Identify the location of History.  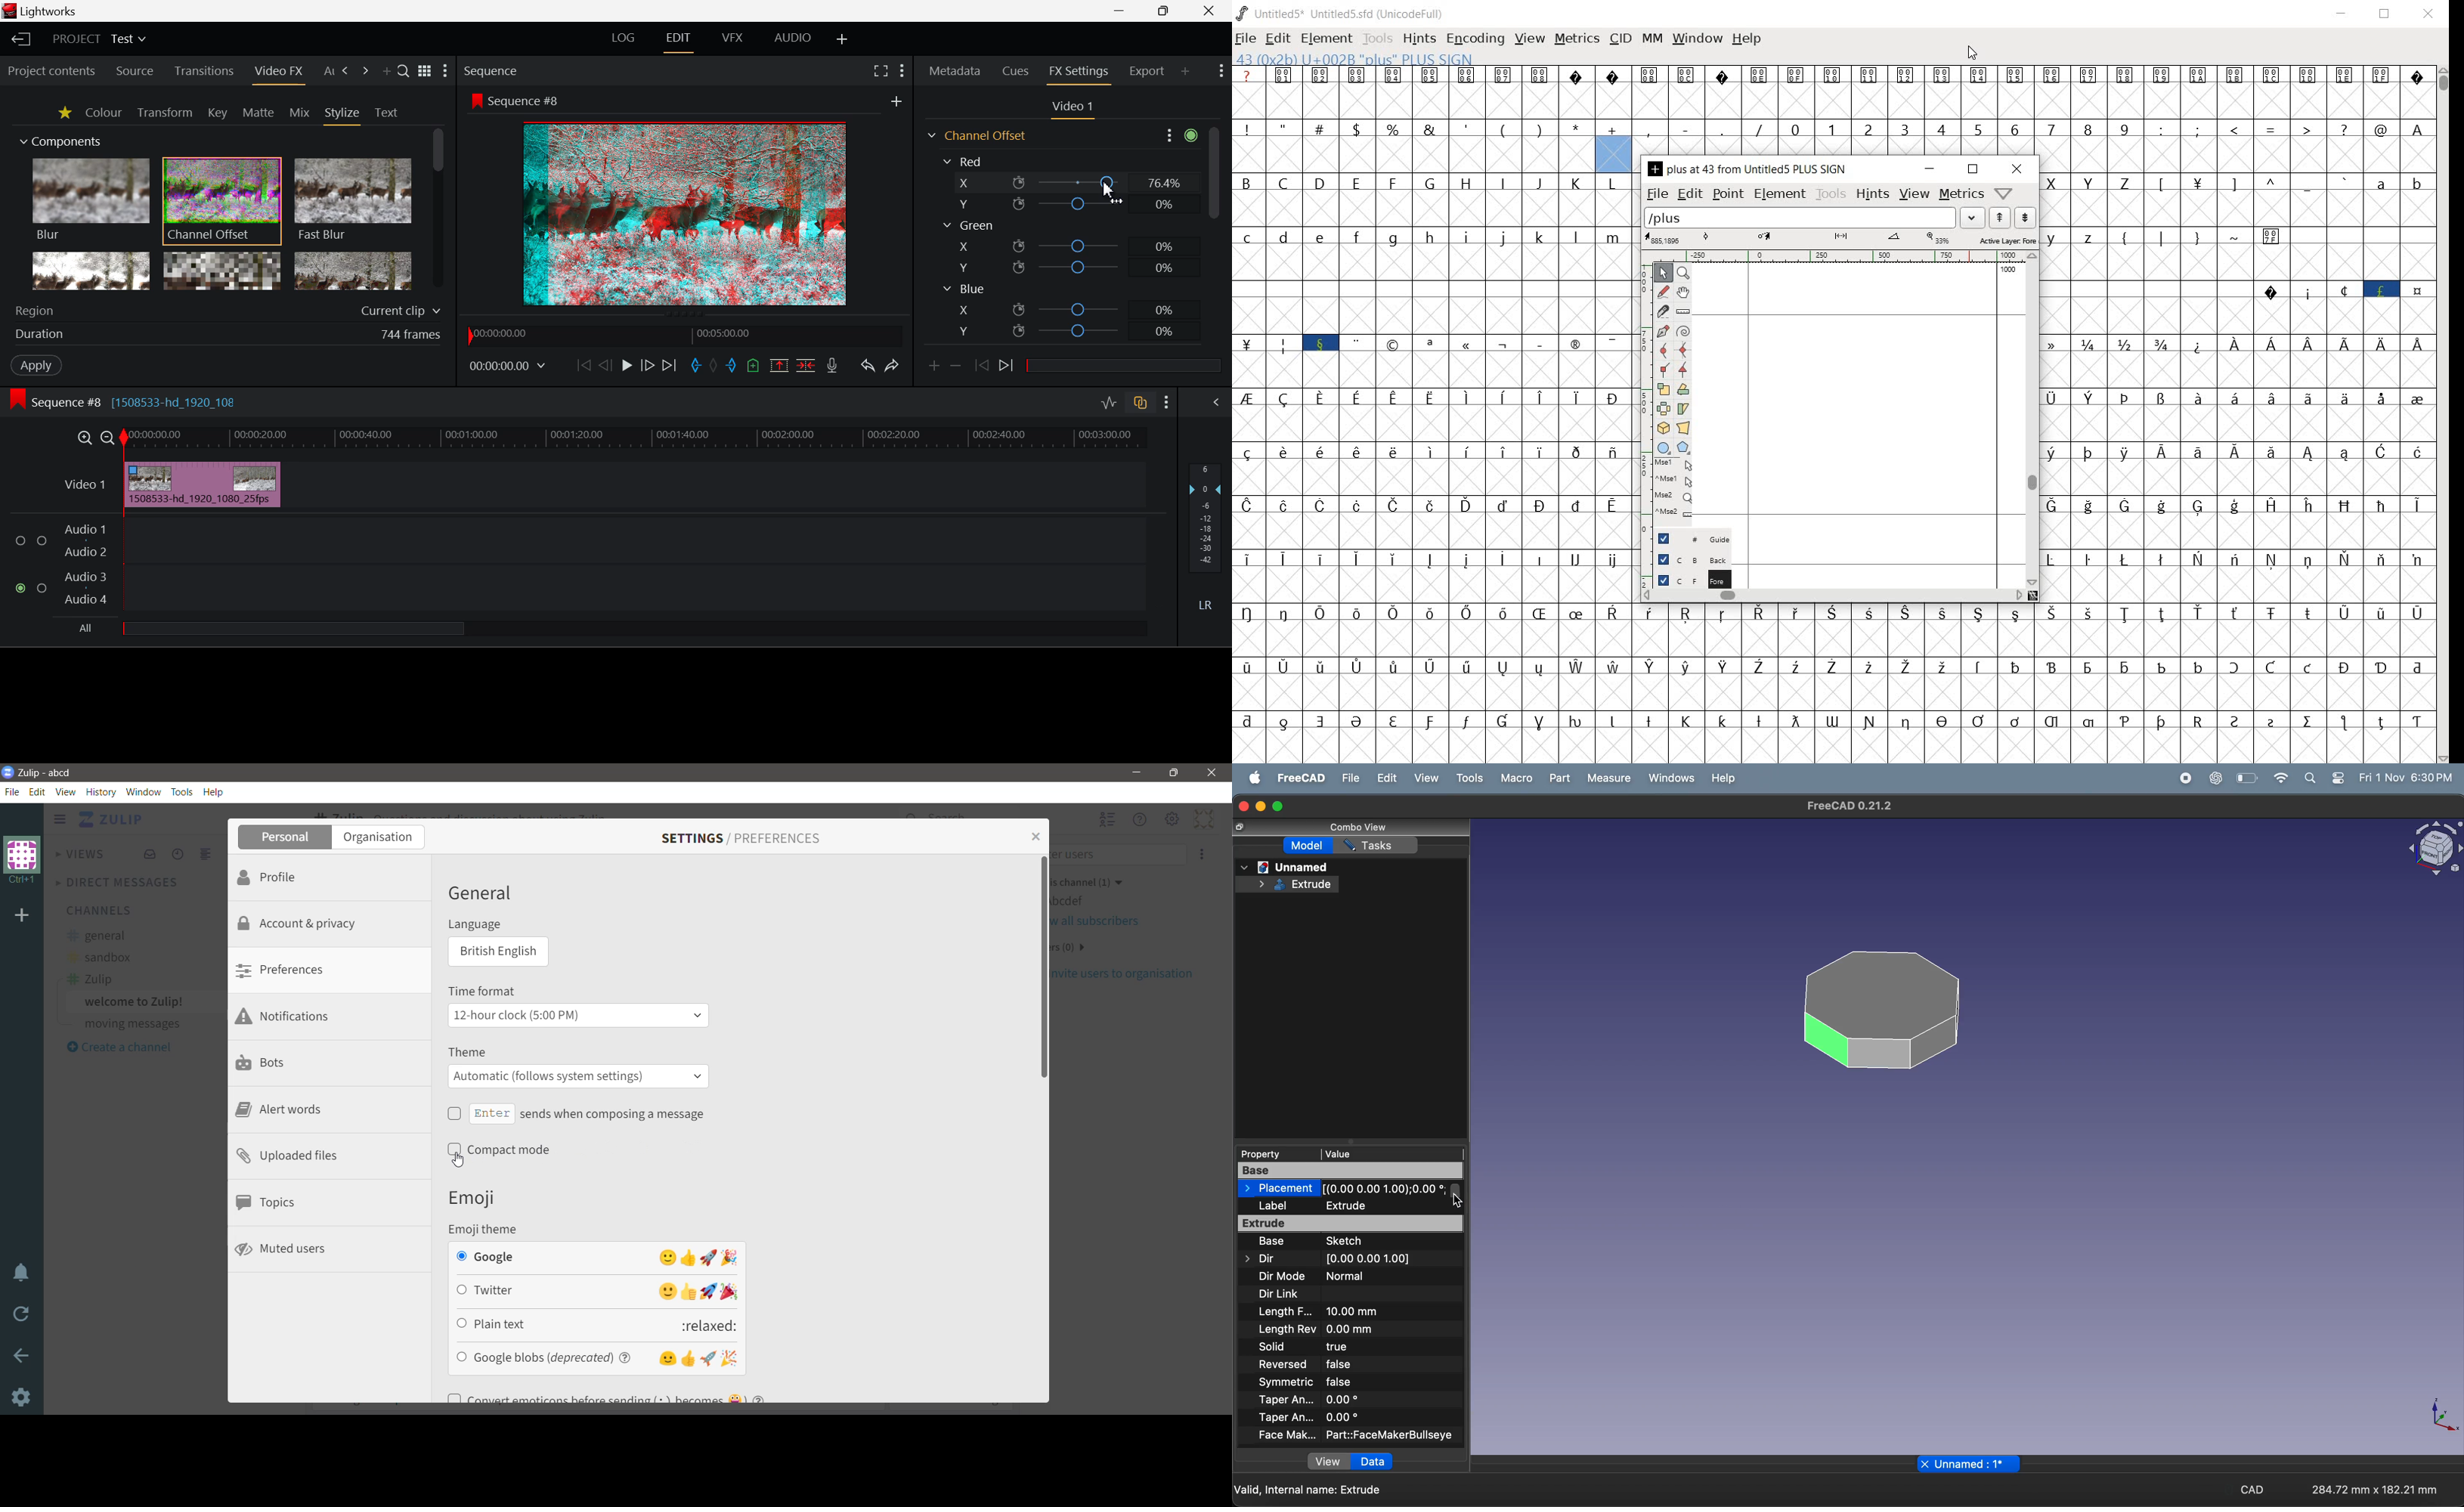
(101, 792).